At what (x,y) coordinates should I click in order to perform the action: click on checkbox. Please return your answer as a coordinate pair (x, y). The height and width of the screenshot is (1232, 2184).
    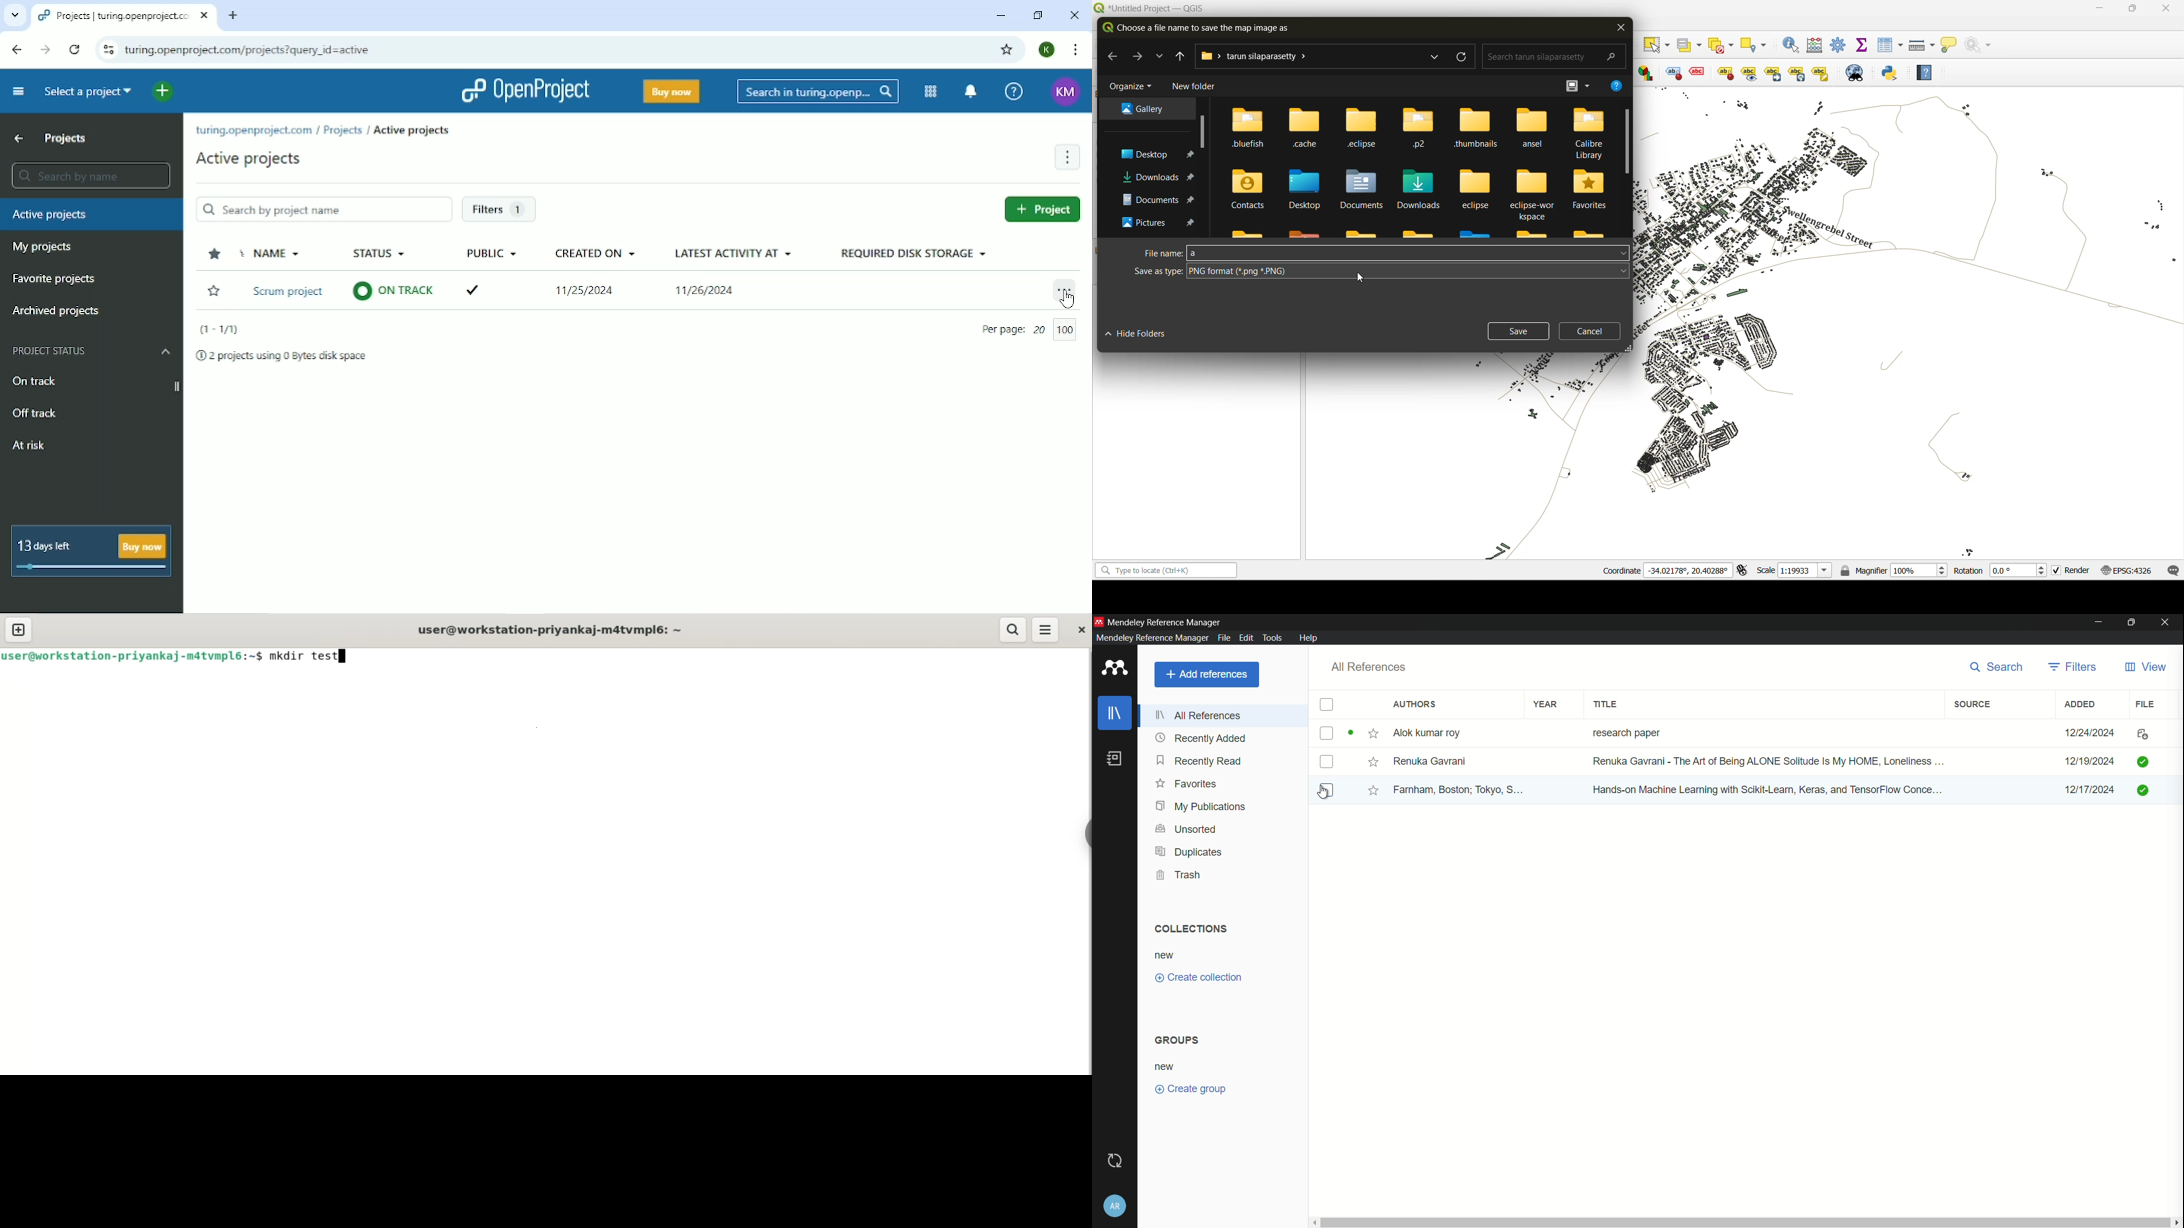
    Looking at the image, I should click on (1327, 733).